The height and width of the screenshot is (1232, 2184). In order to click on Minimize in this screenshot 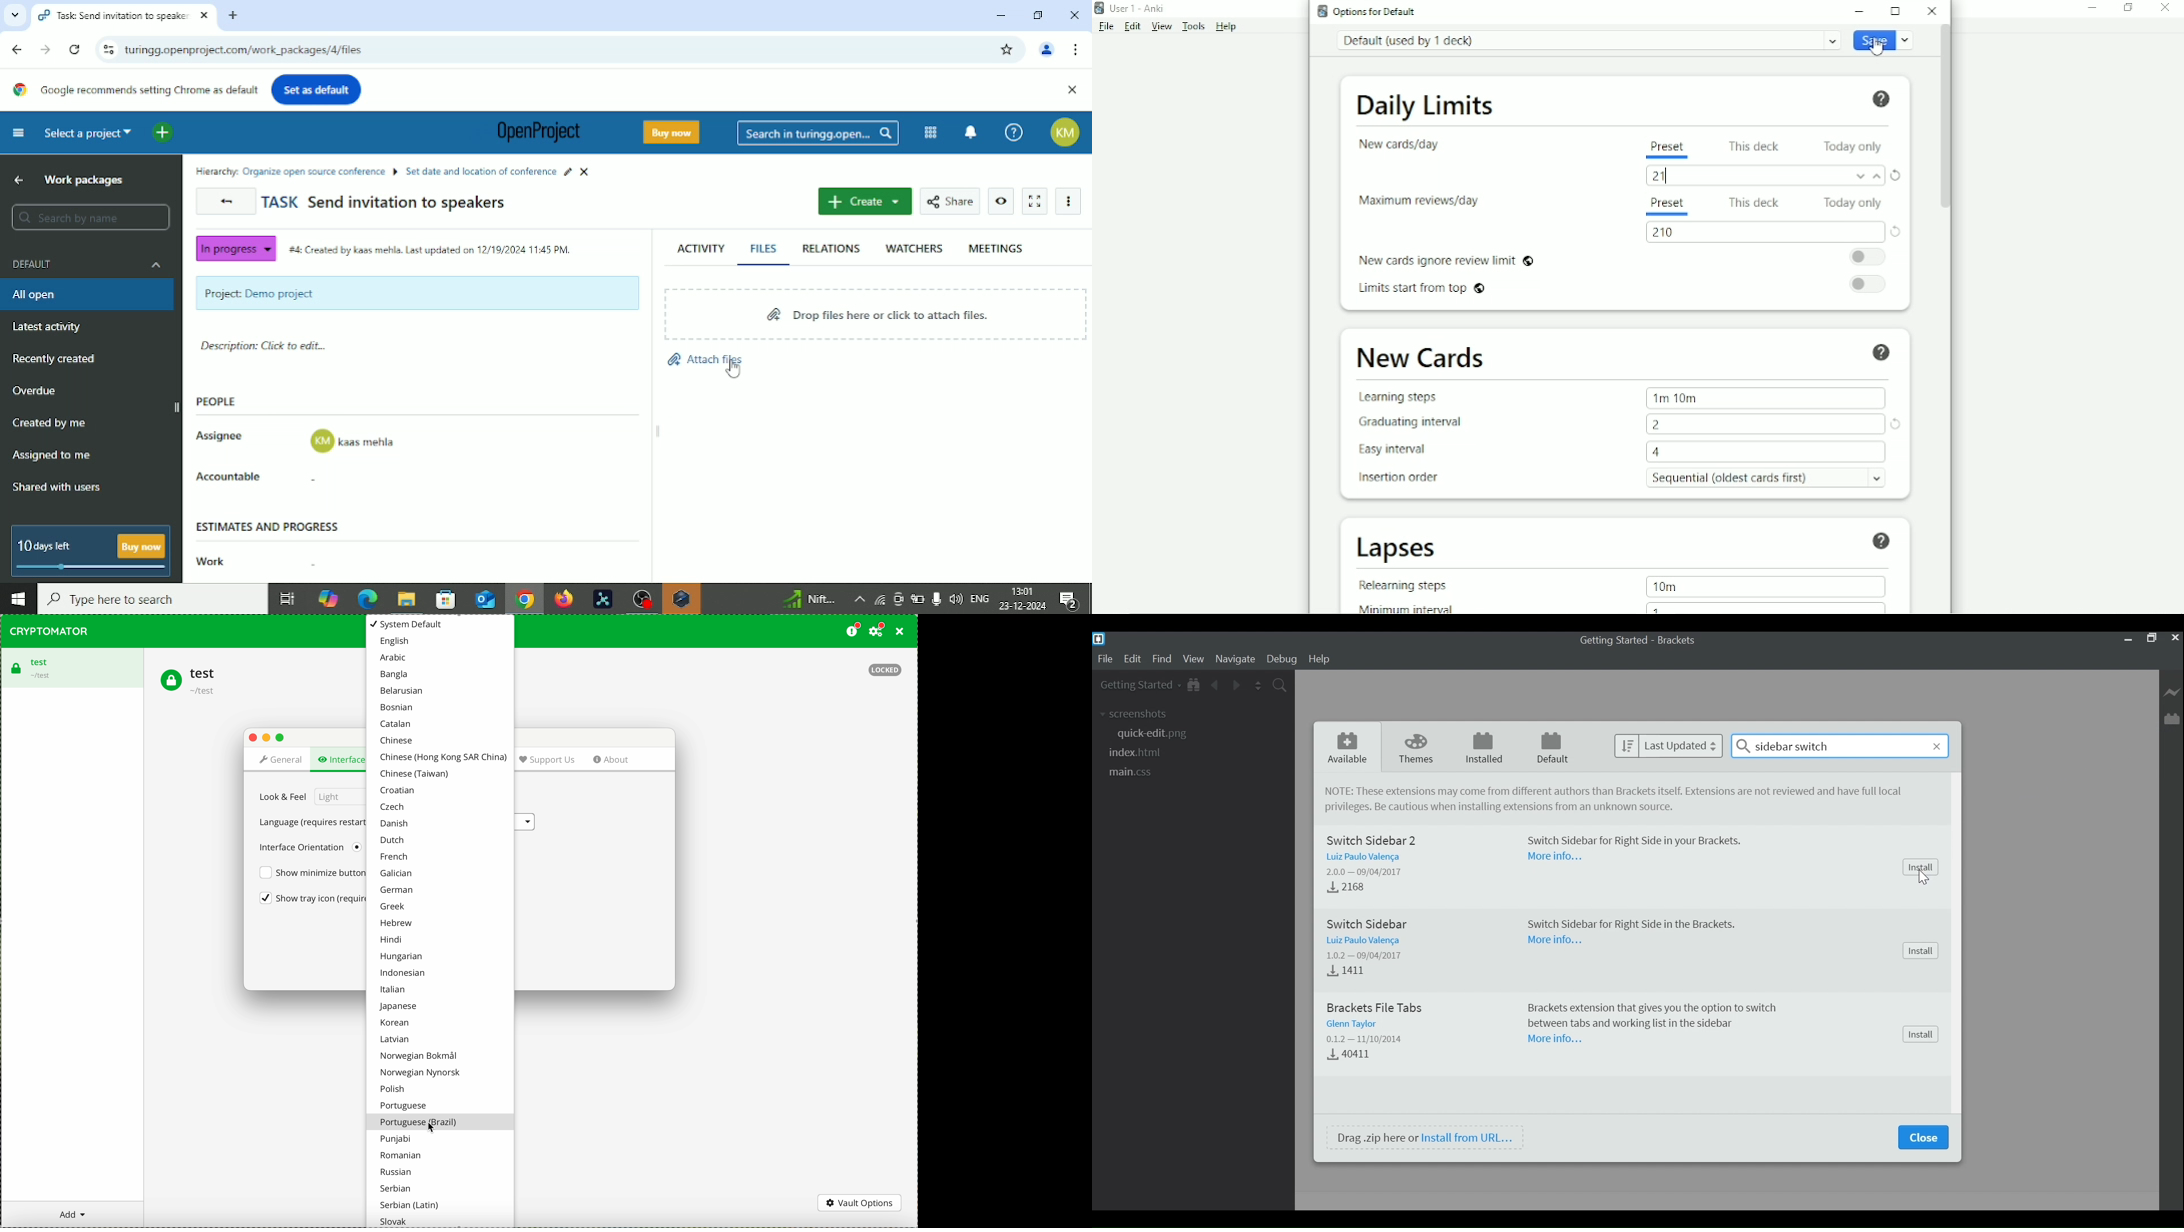, I will do `click(1859, 11)`.